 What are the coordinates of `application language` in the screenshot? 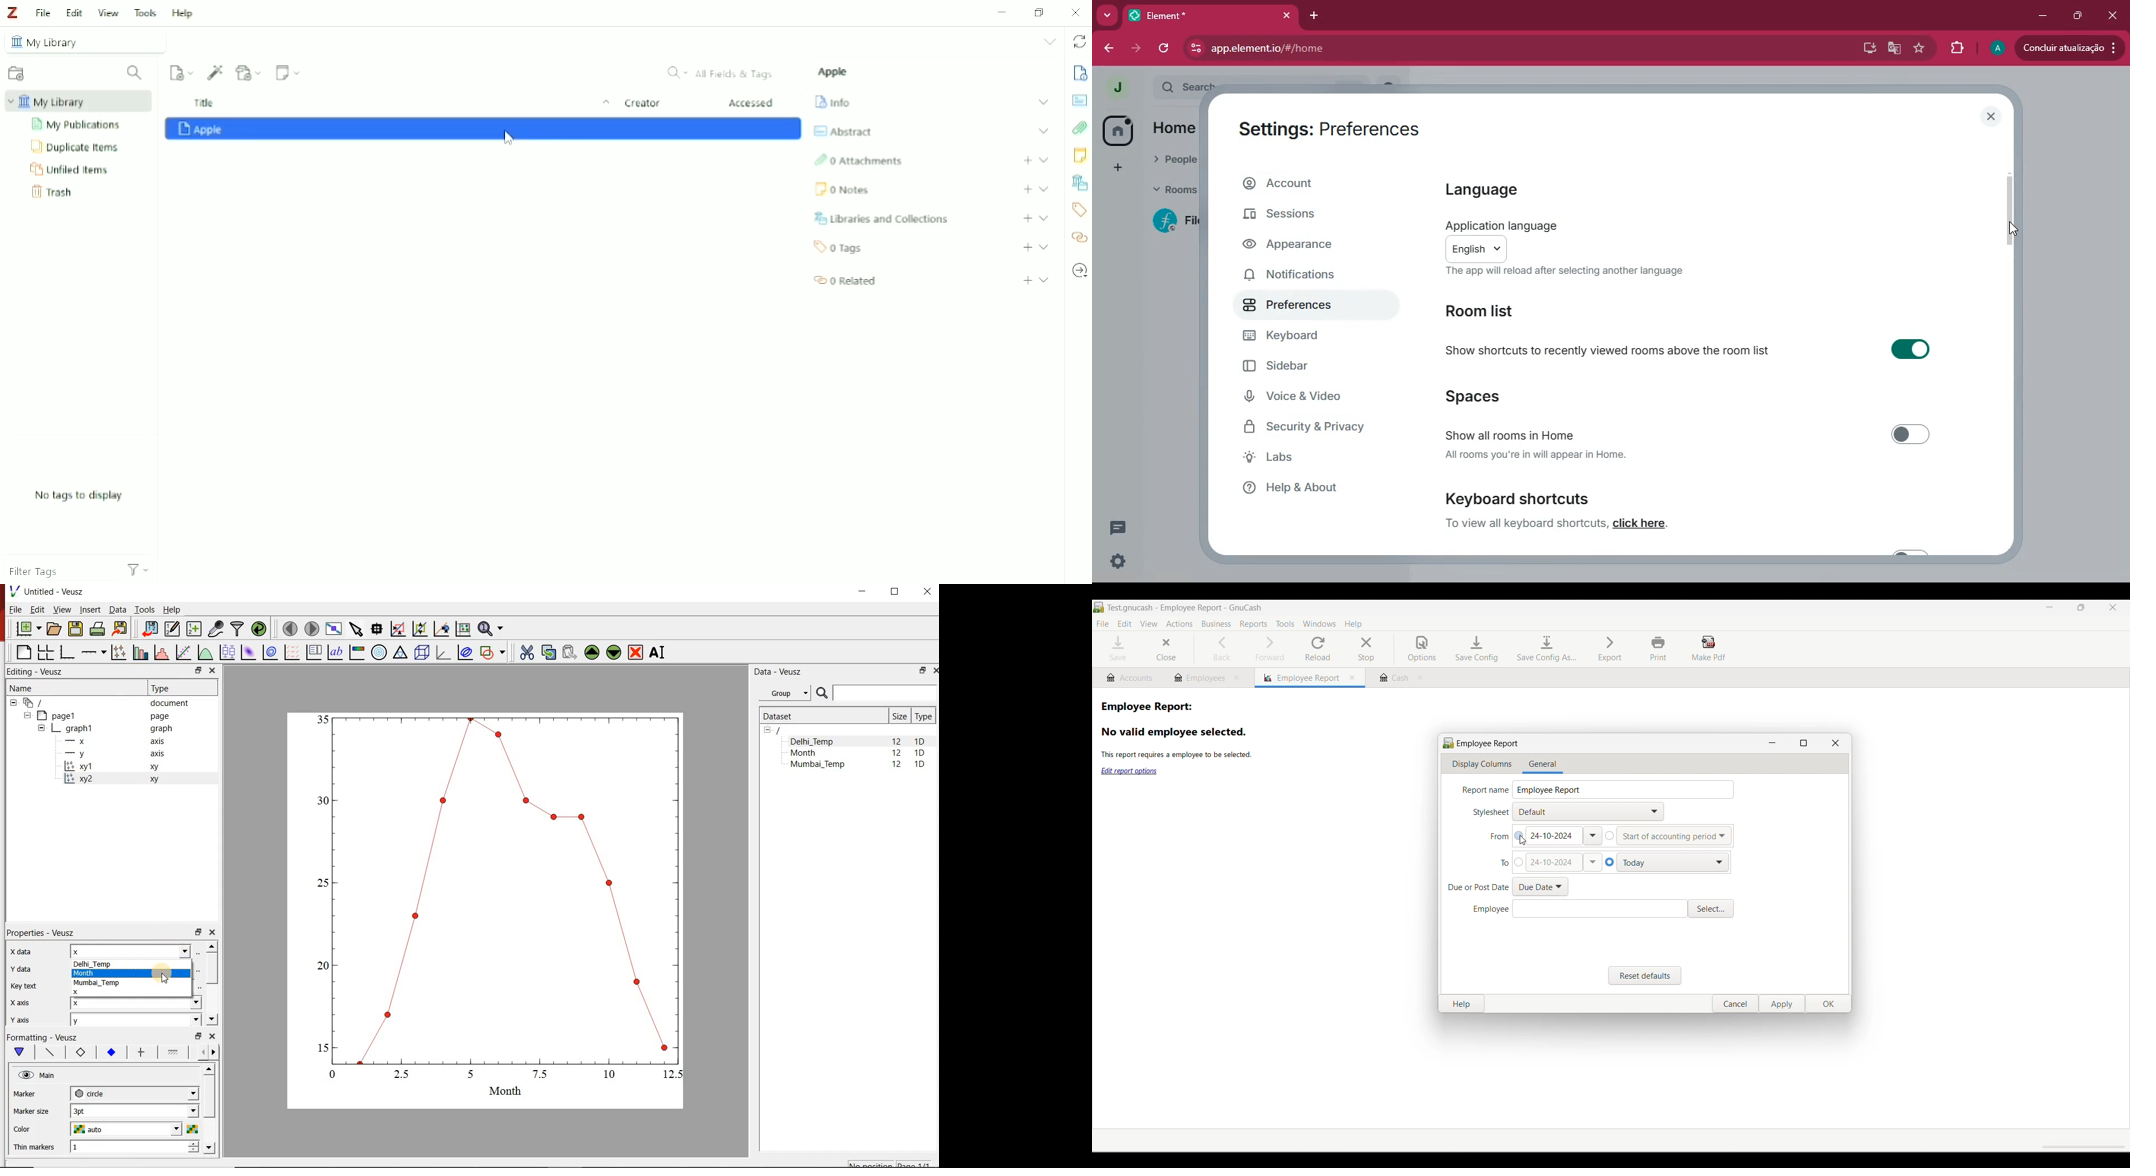 It's located at (1512, 224).